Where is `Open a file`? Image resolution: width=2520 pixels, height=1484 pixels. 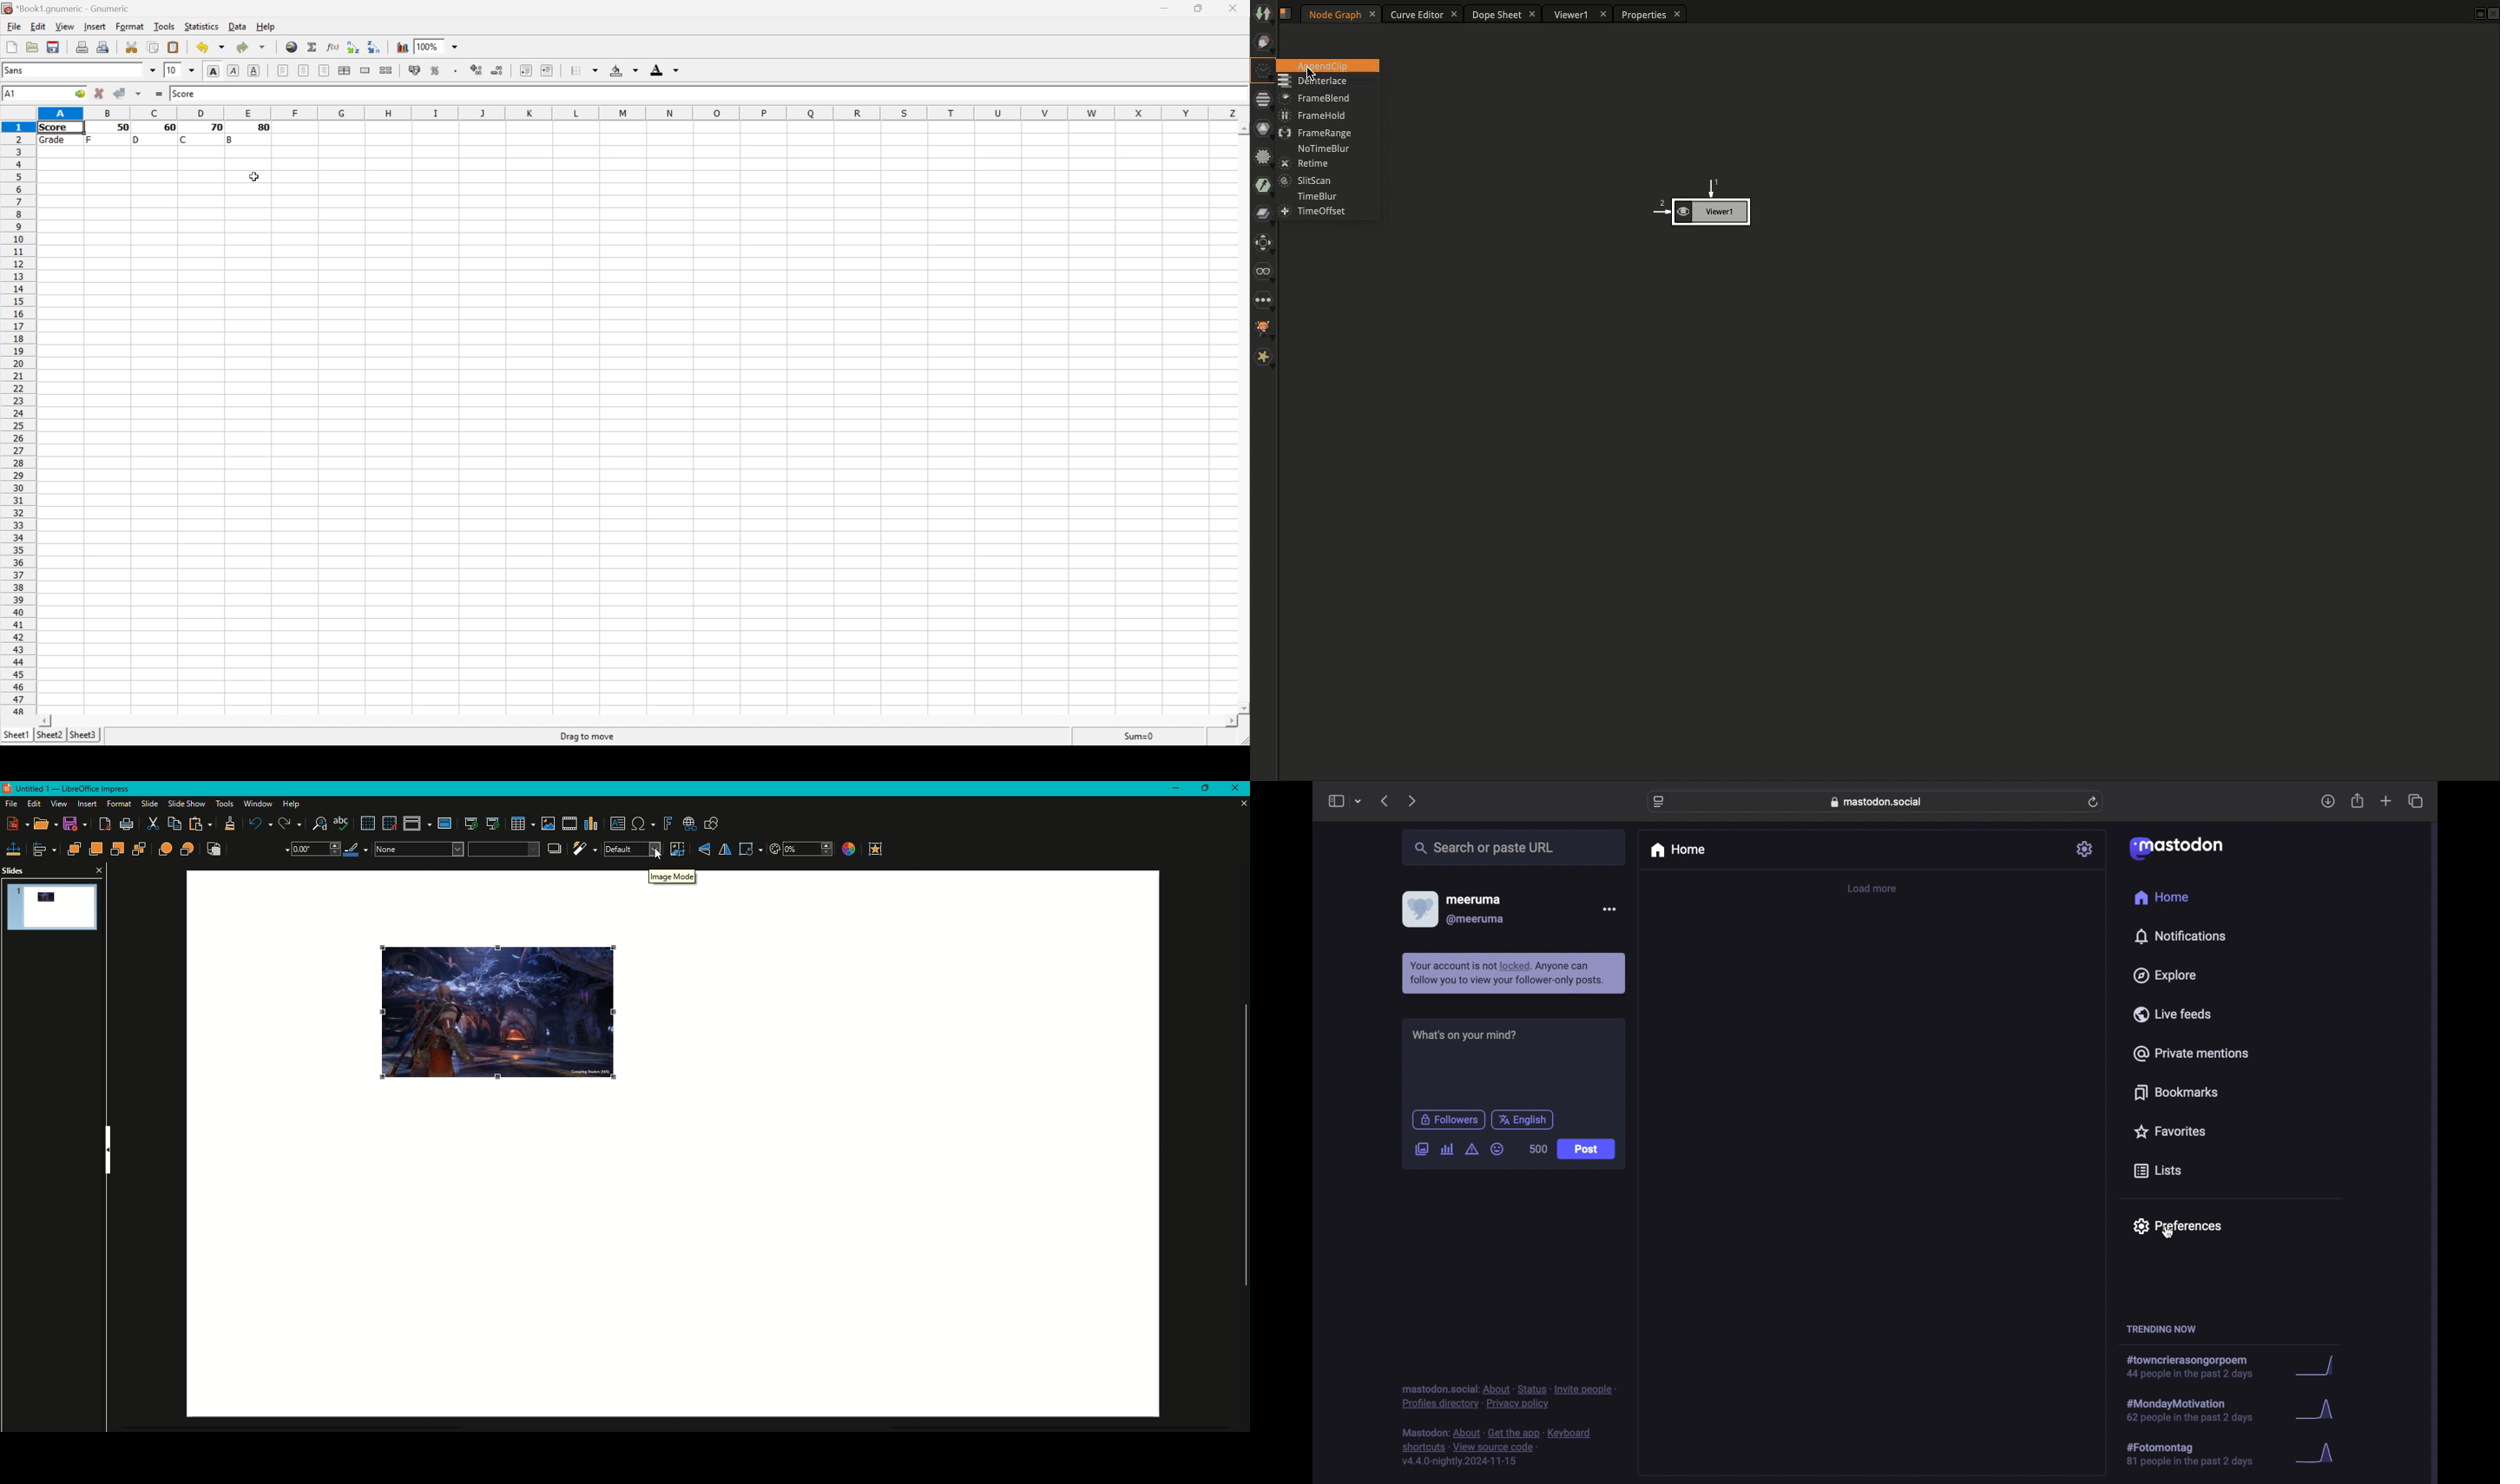 Open a file is located at coordinates (34, 46).